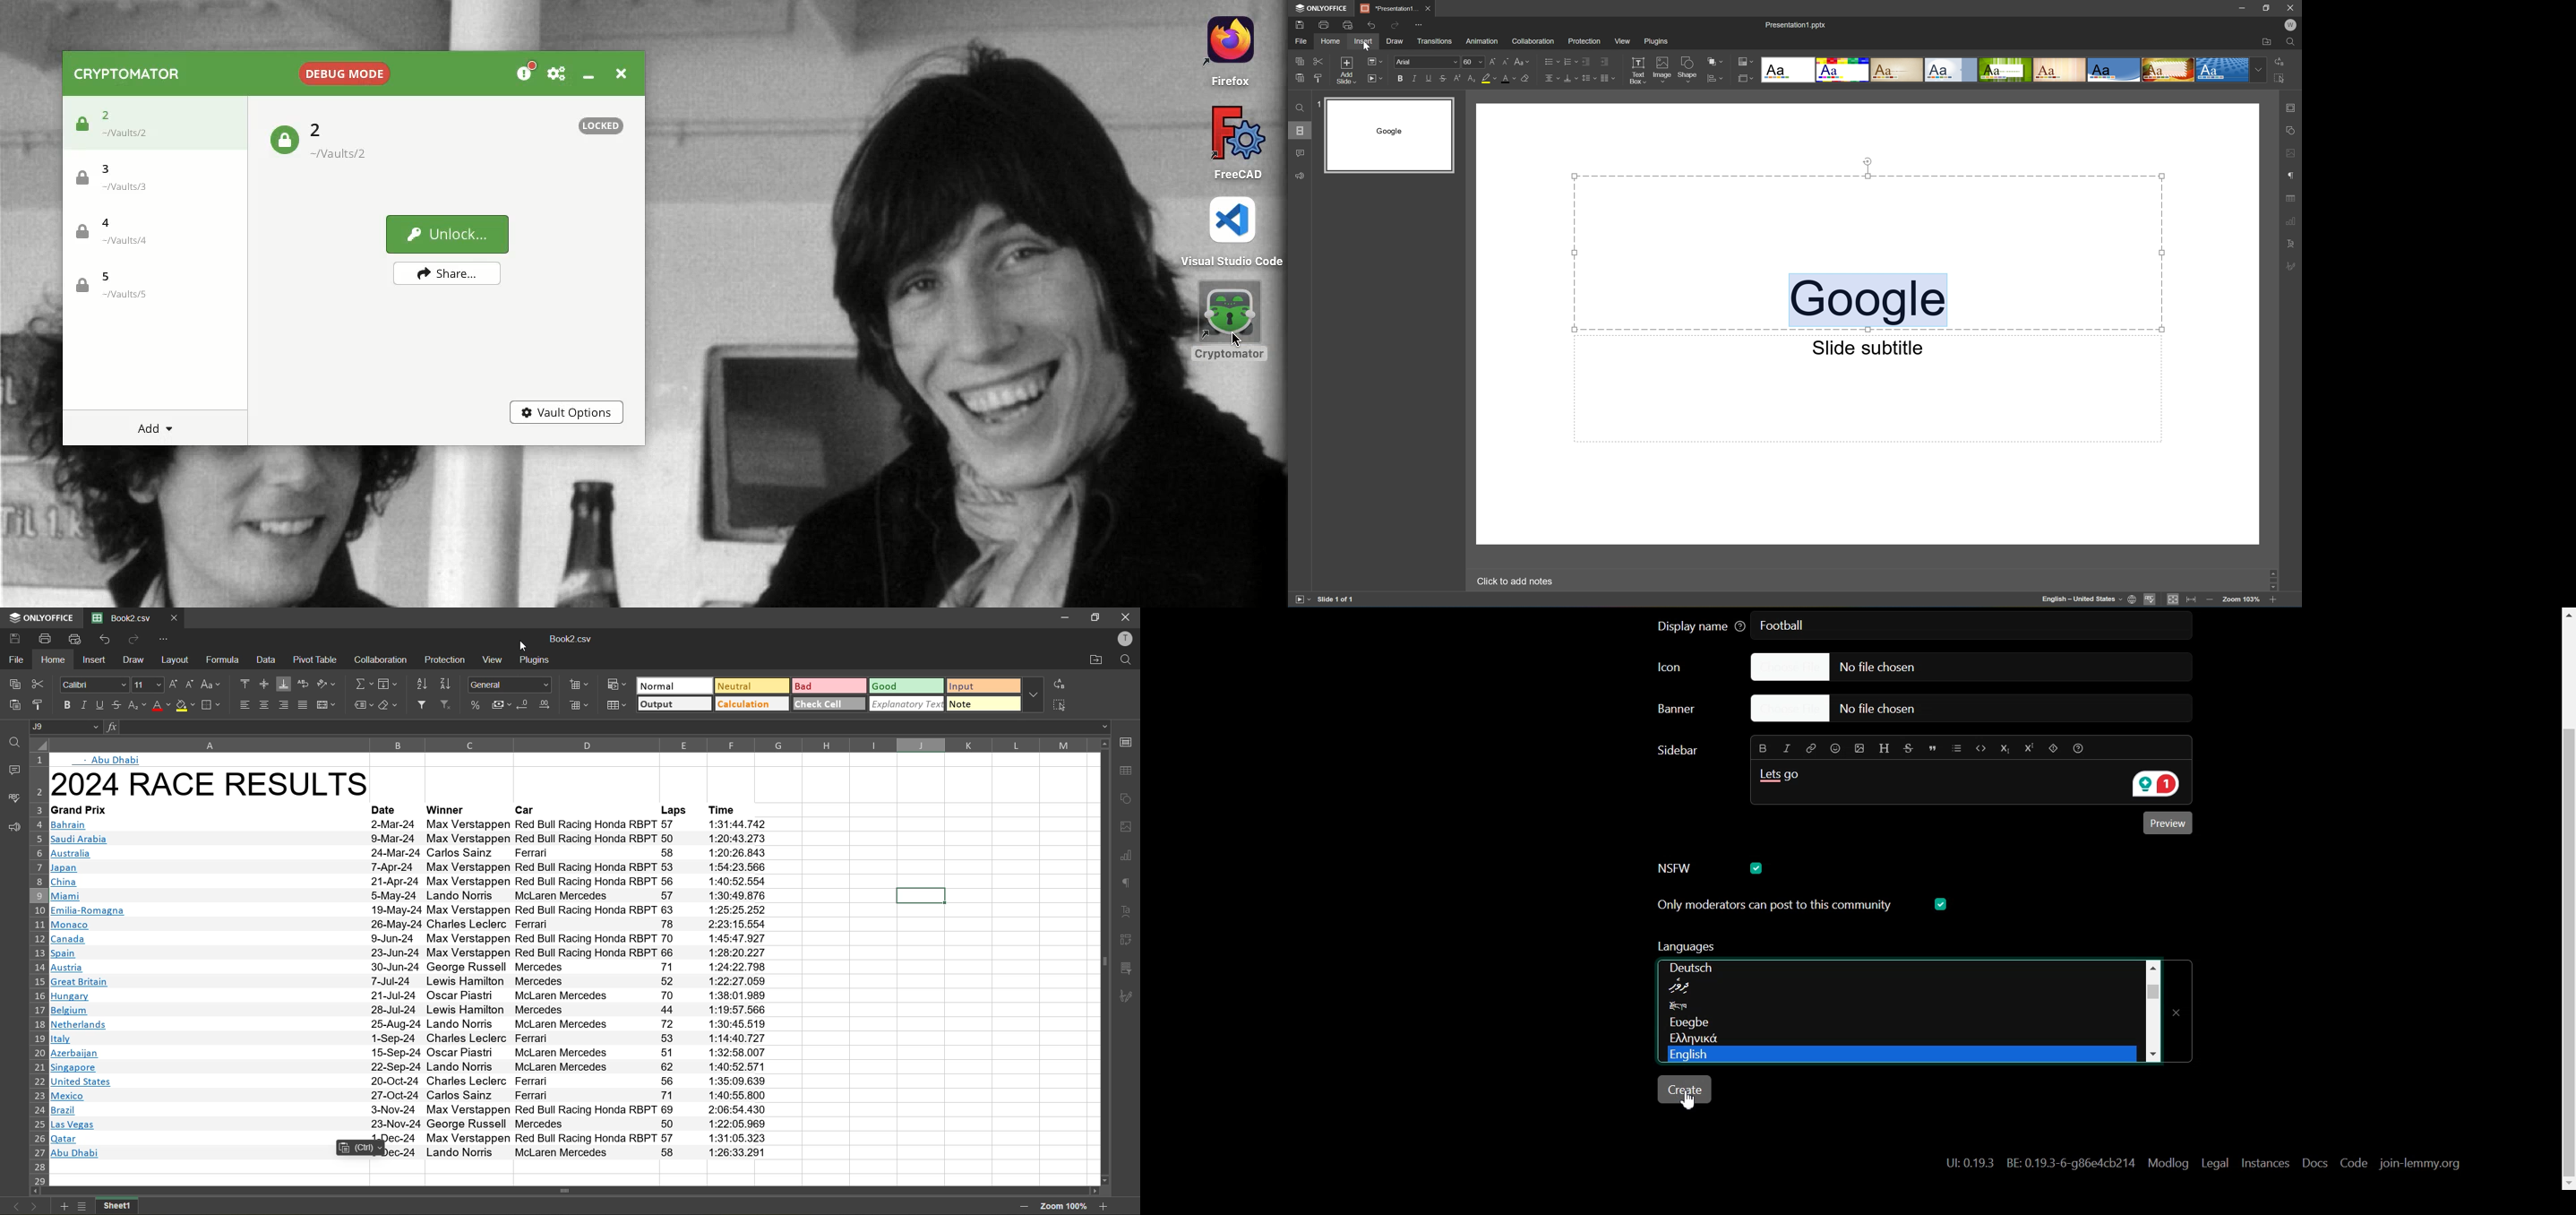 This screenshot has width=2576, height=1232. Describe the element at coordinates (33, 1208) in the screenshot. I see `next` at that location.